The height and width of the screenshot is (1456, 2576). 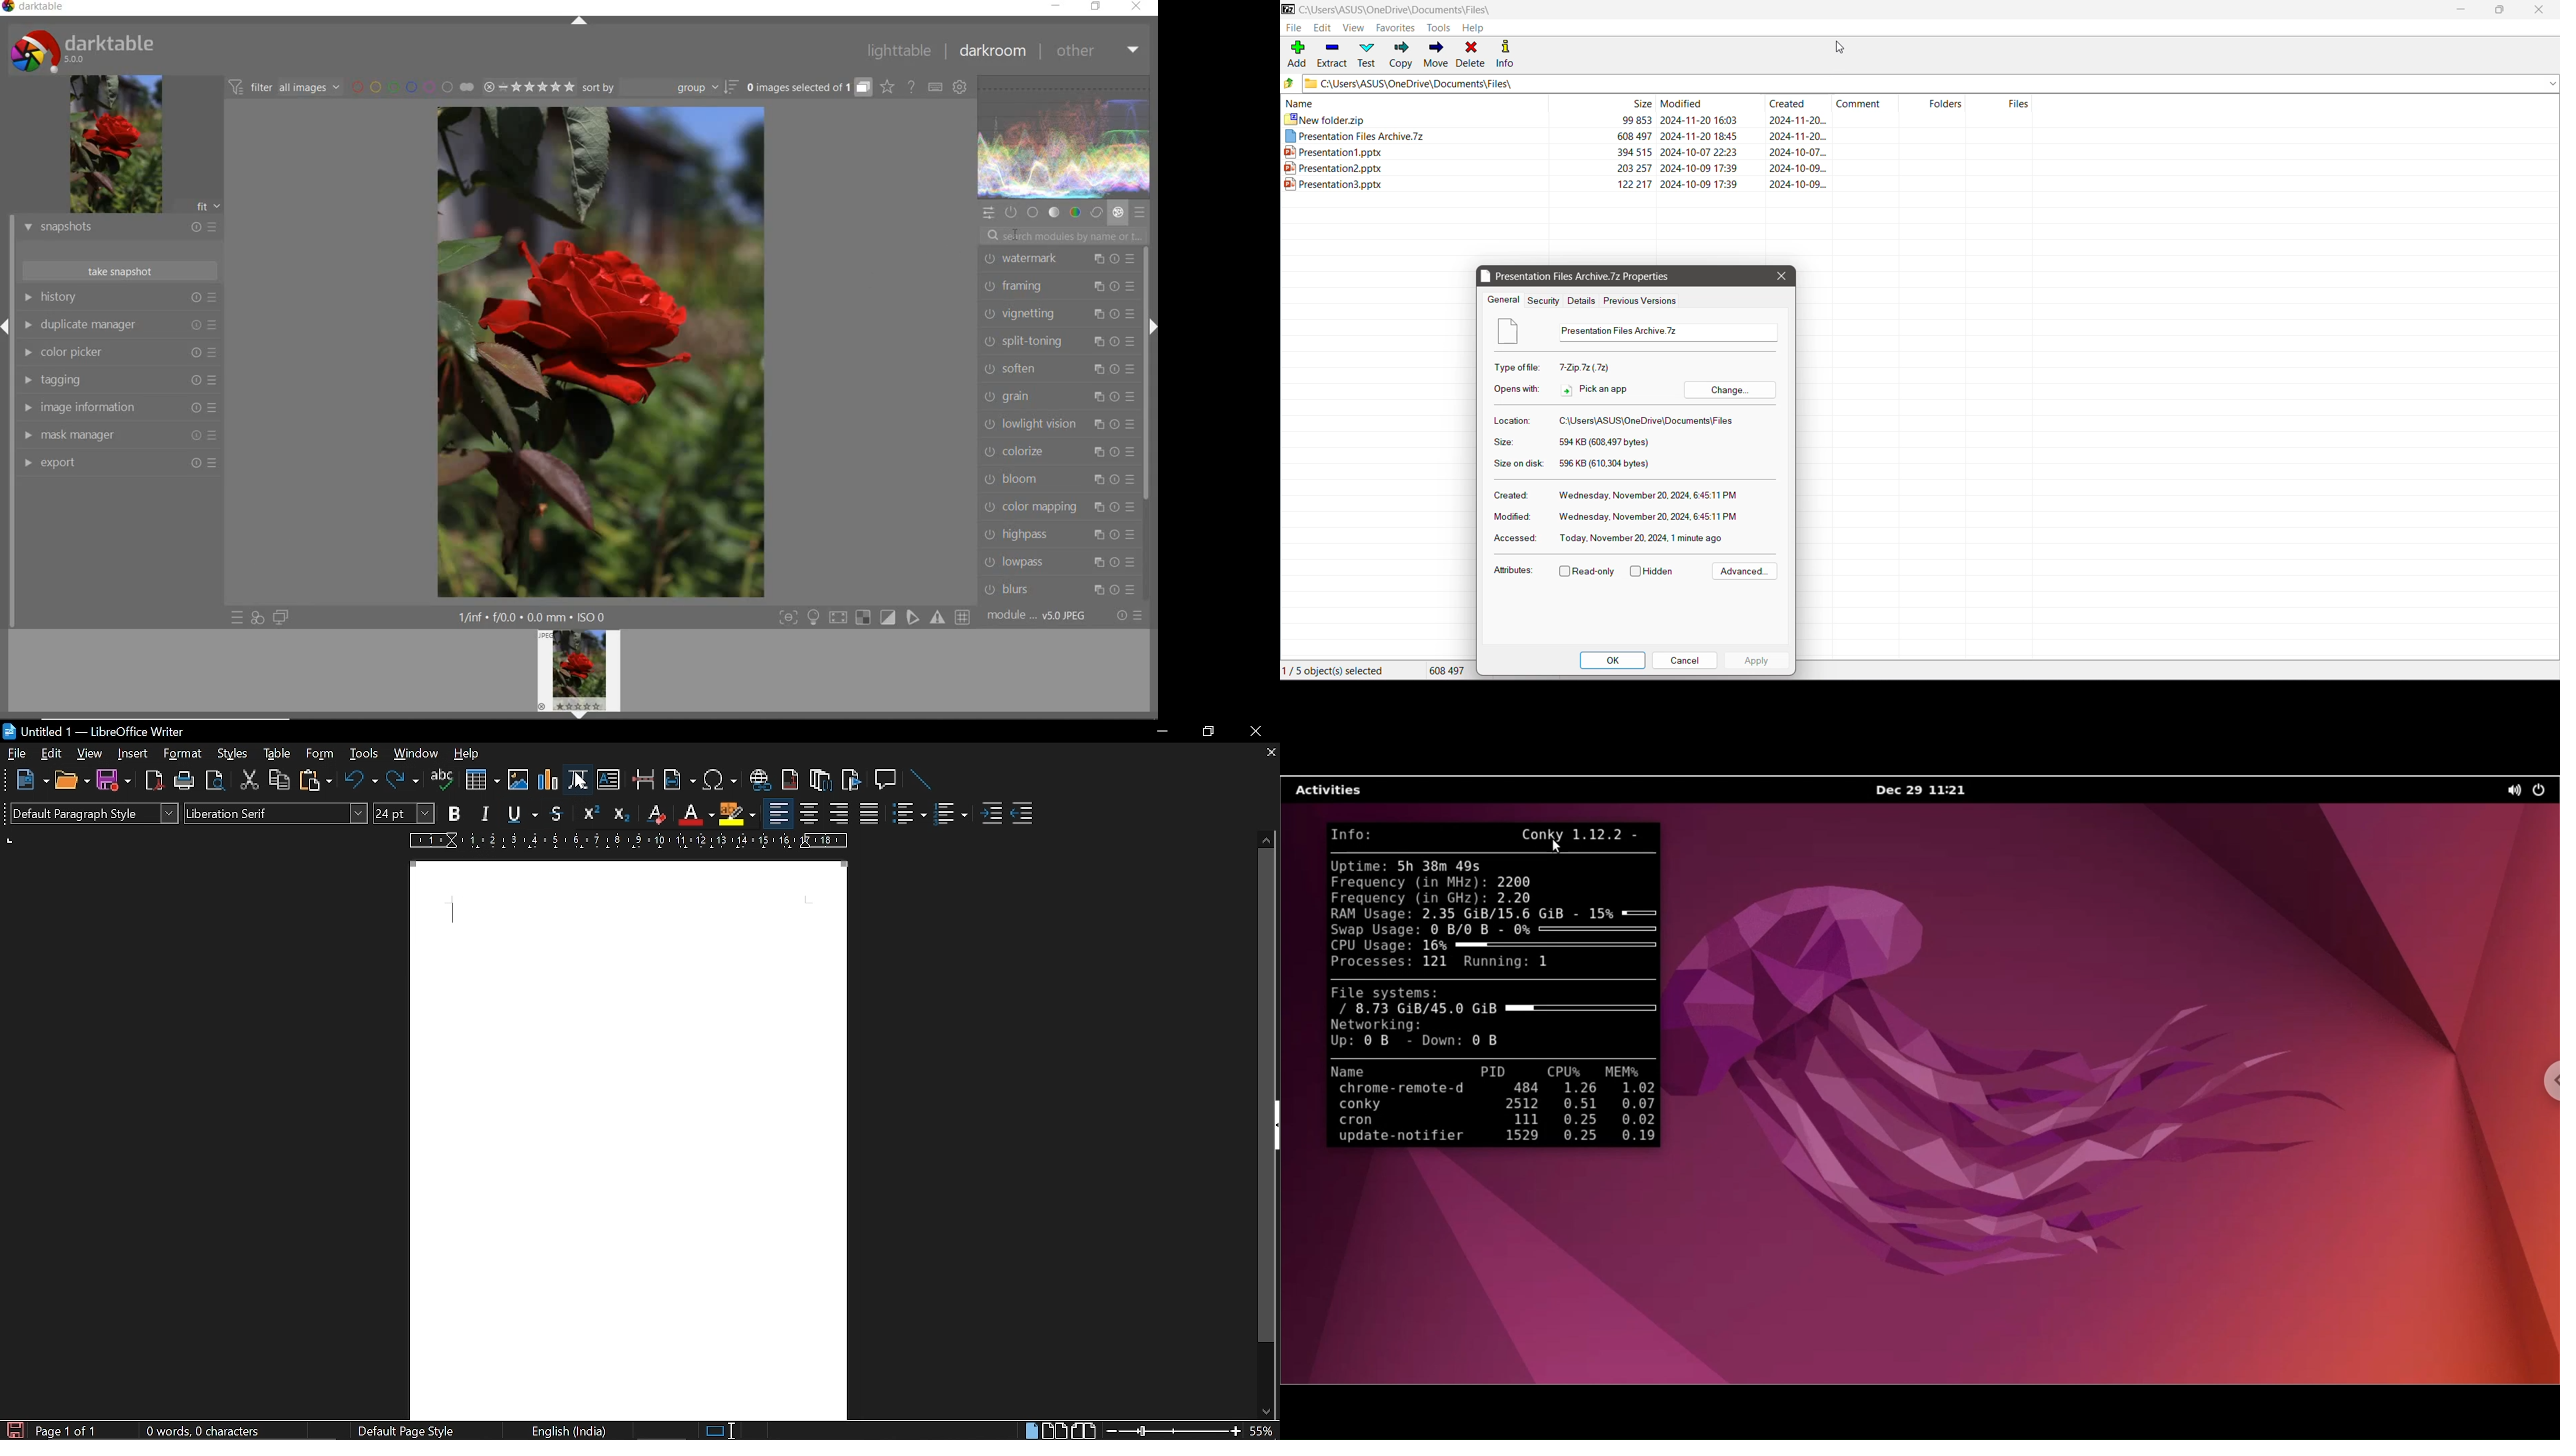 What do you see at coordinates (1602, 442) in the screenshot?
I see `File size` at bounding box center [1602, 442].